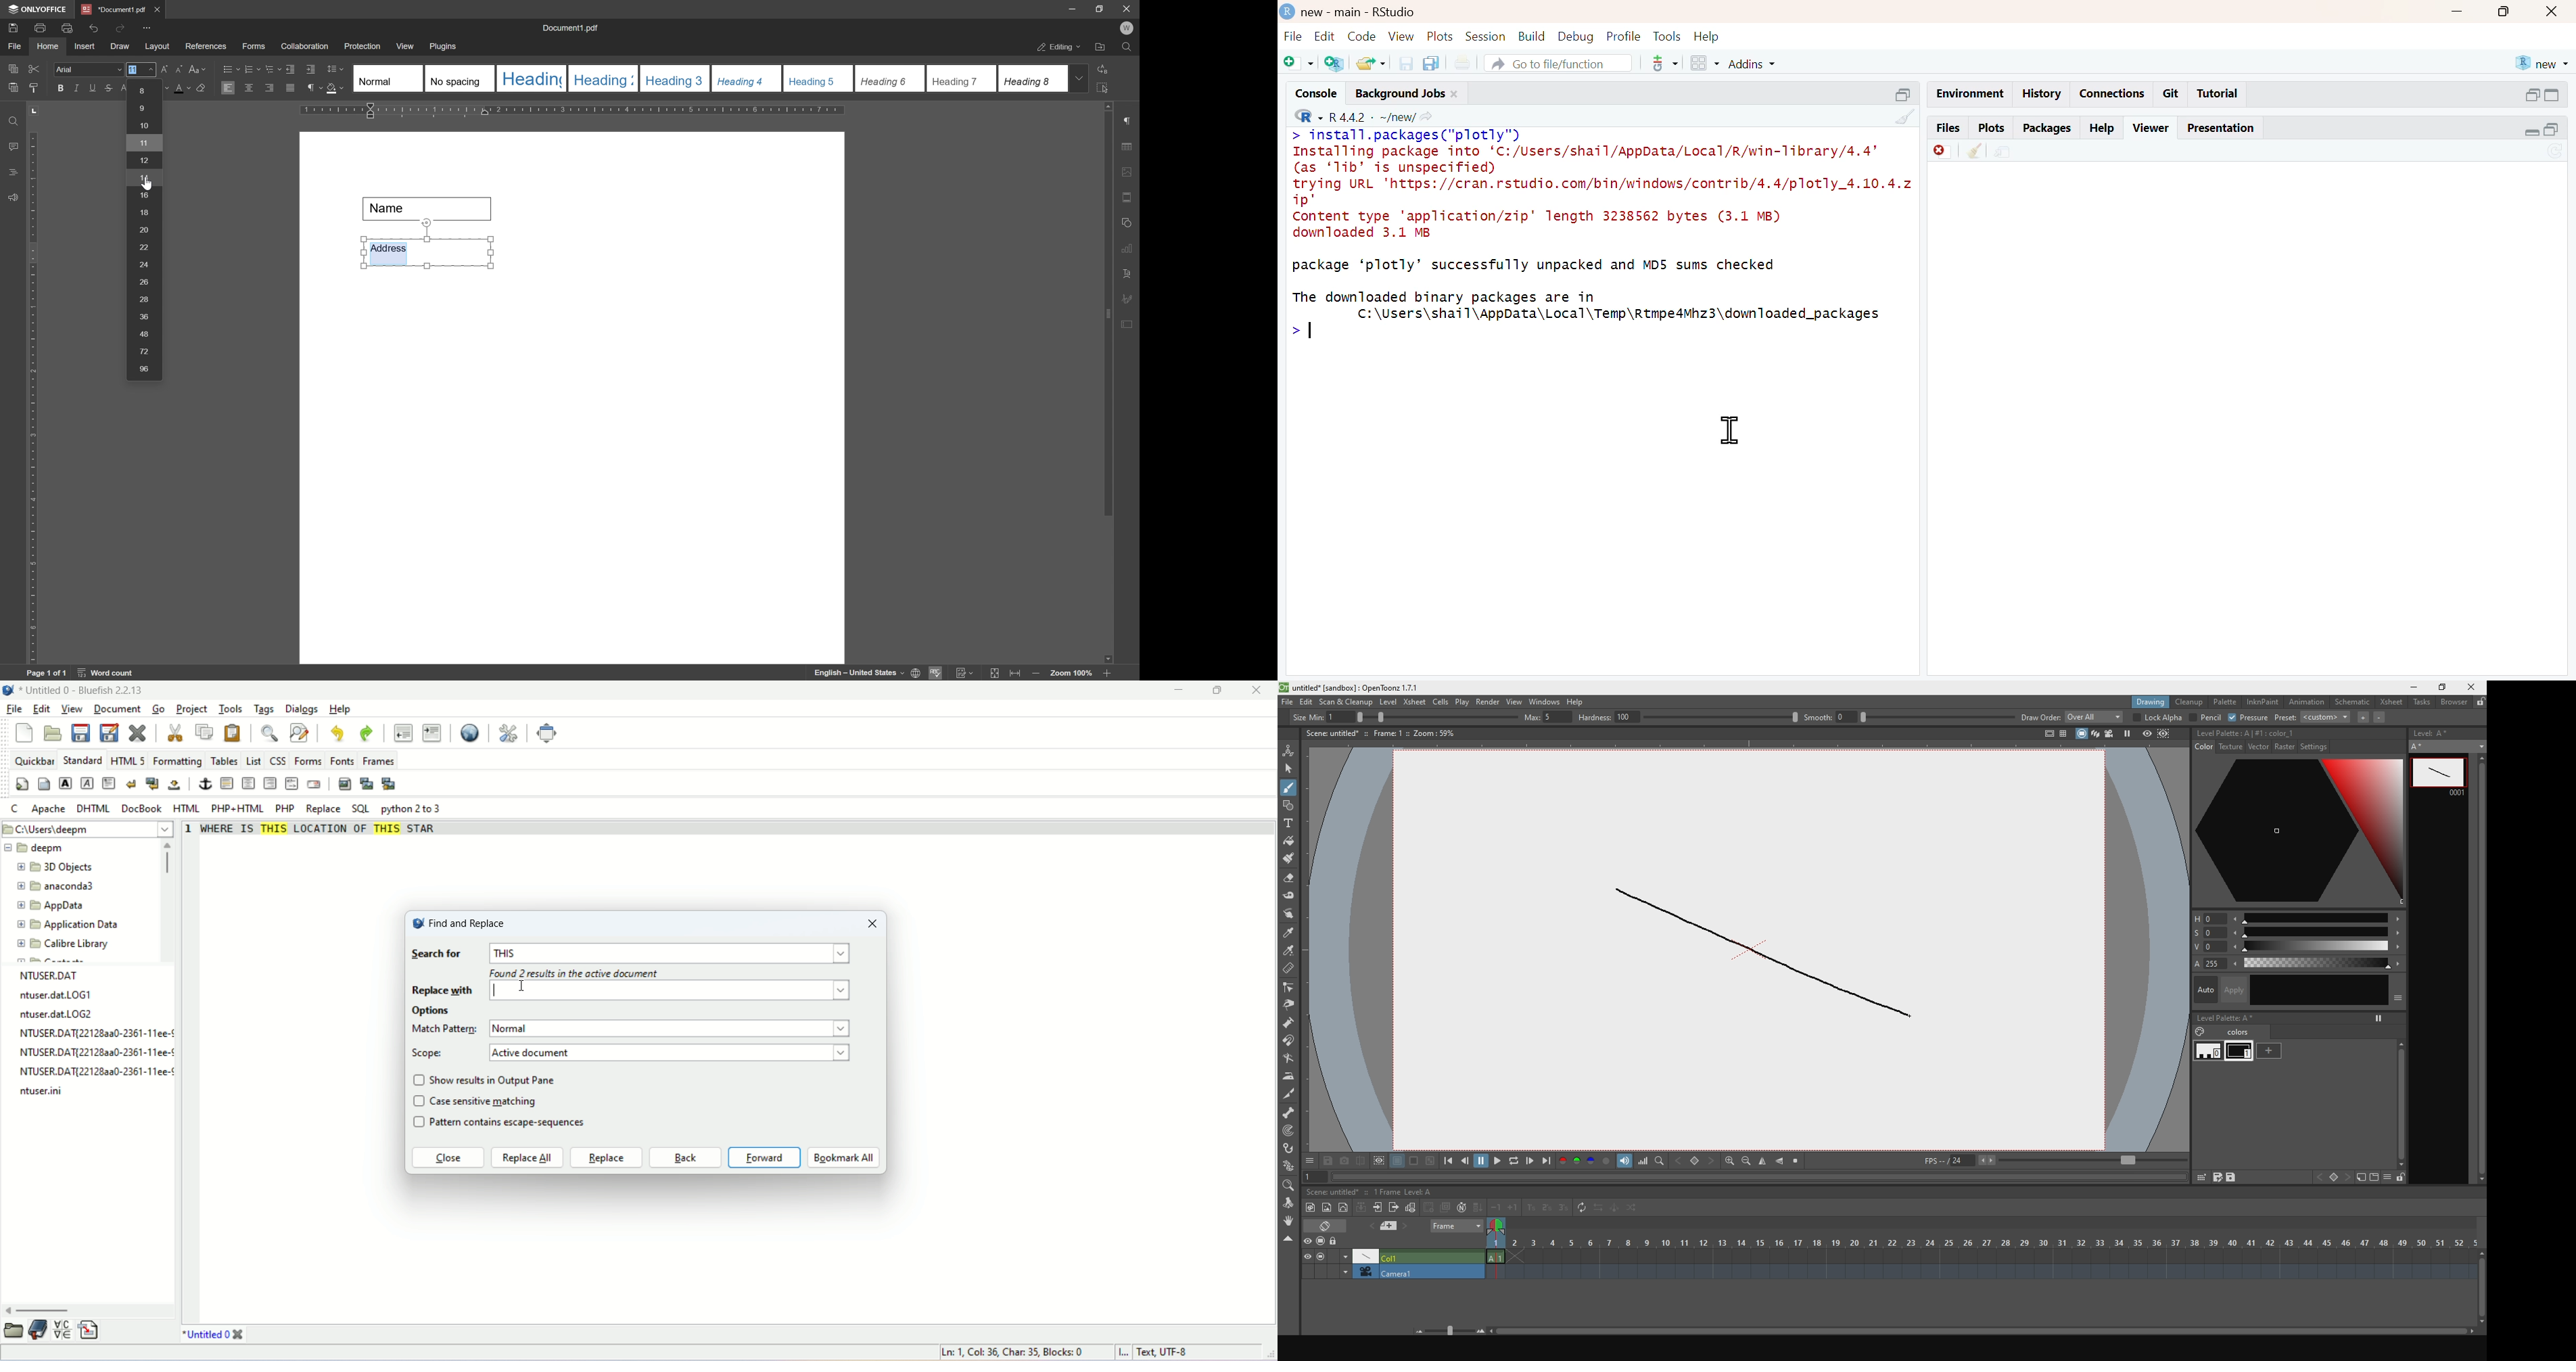 This screenshot has height=1372, width=2576. I want to click on Untitled, so click(206, 1334).